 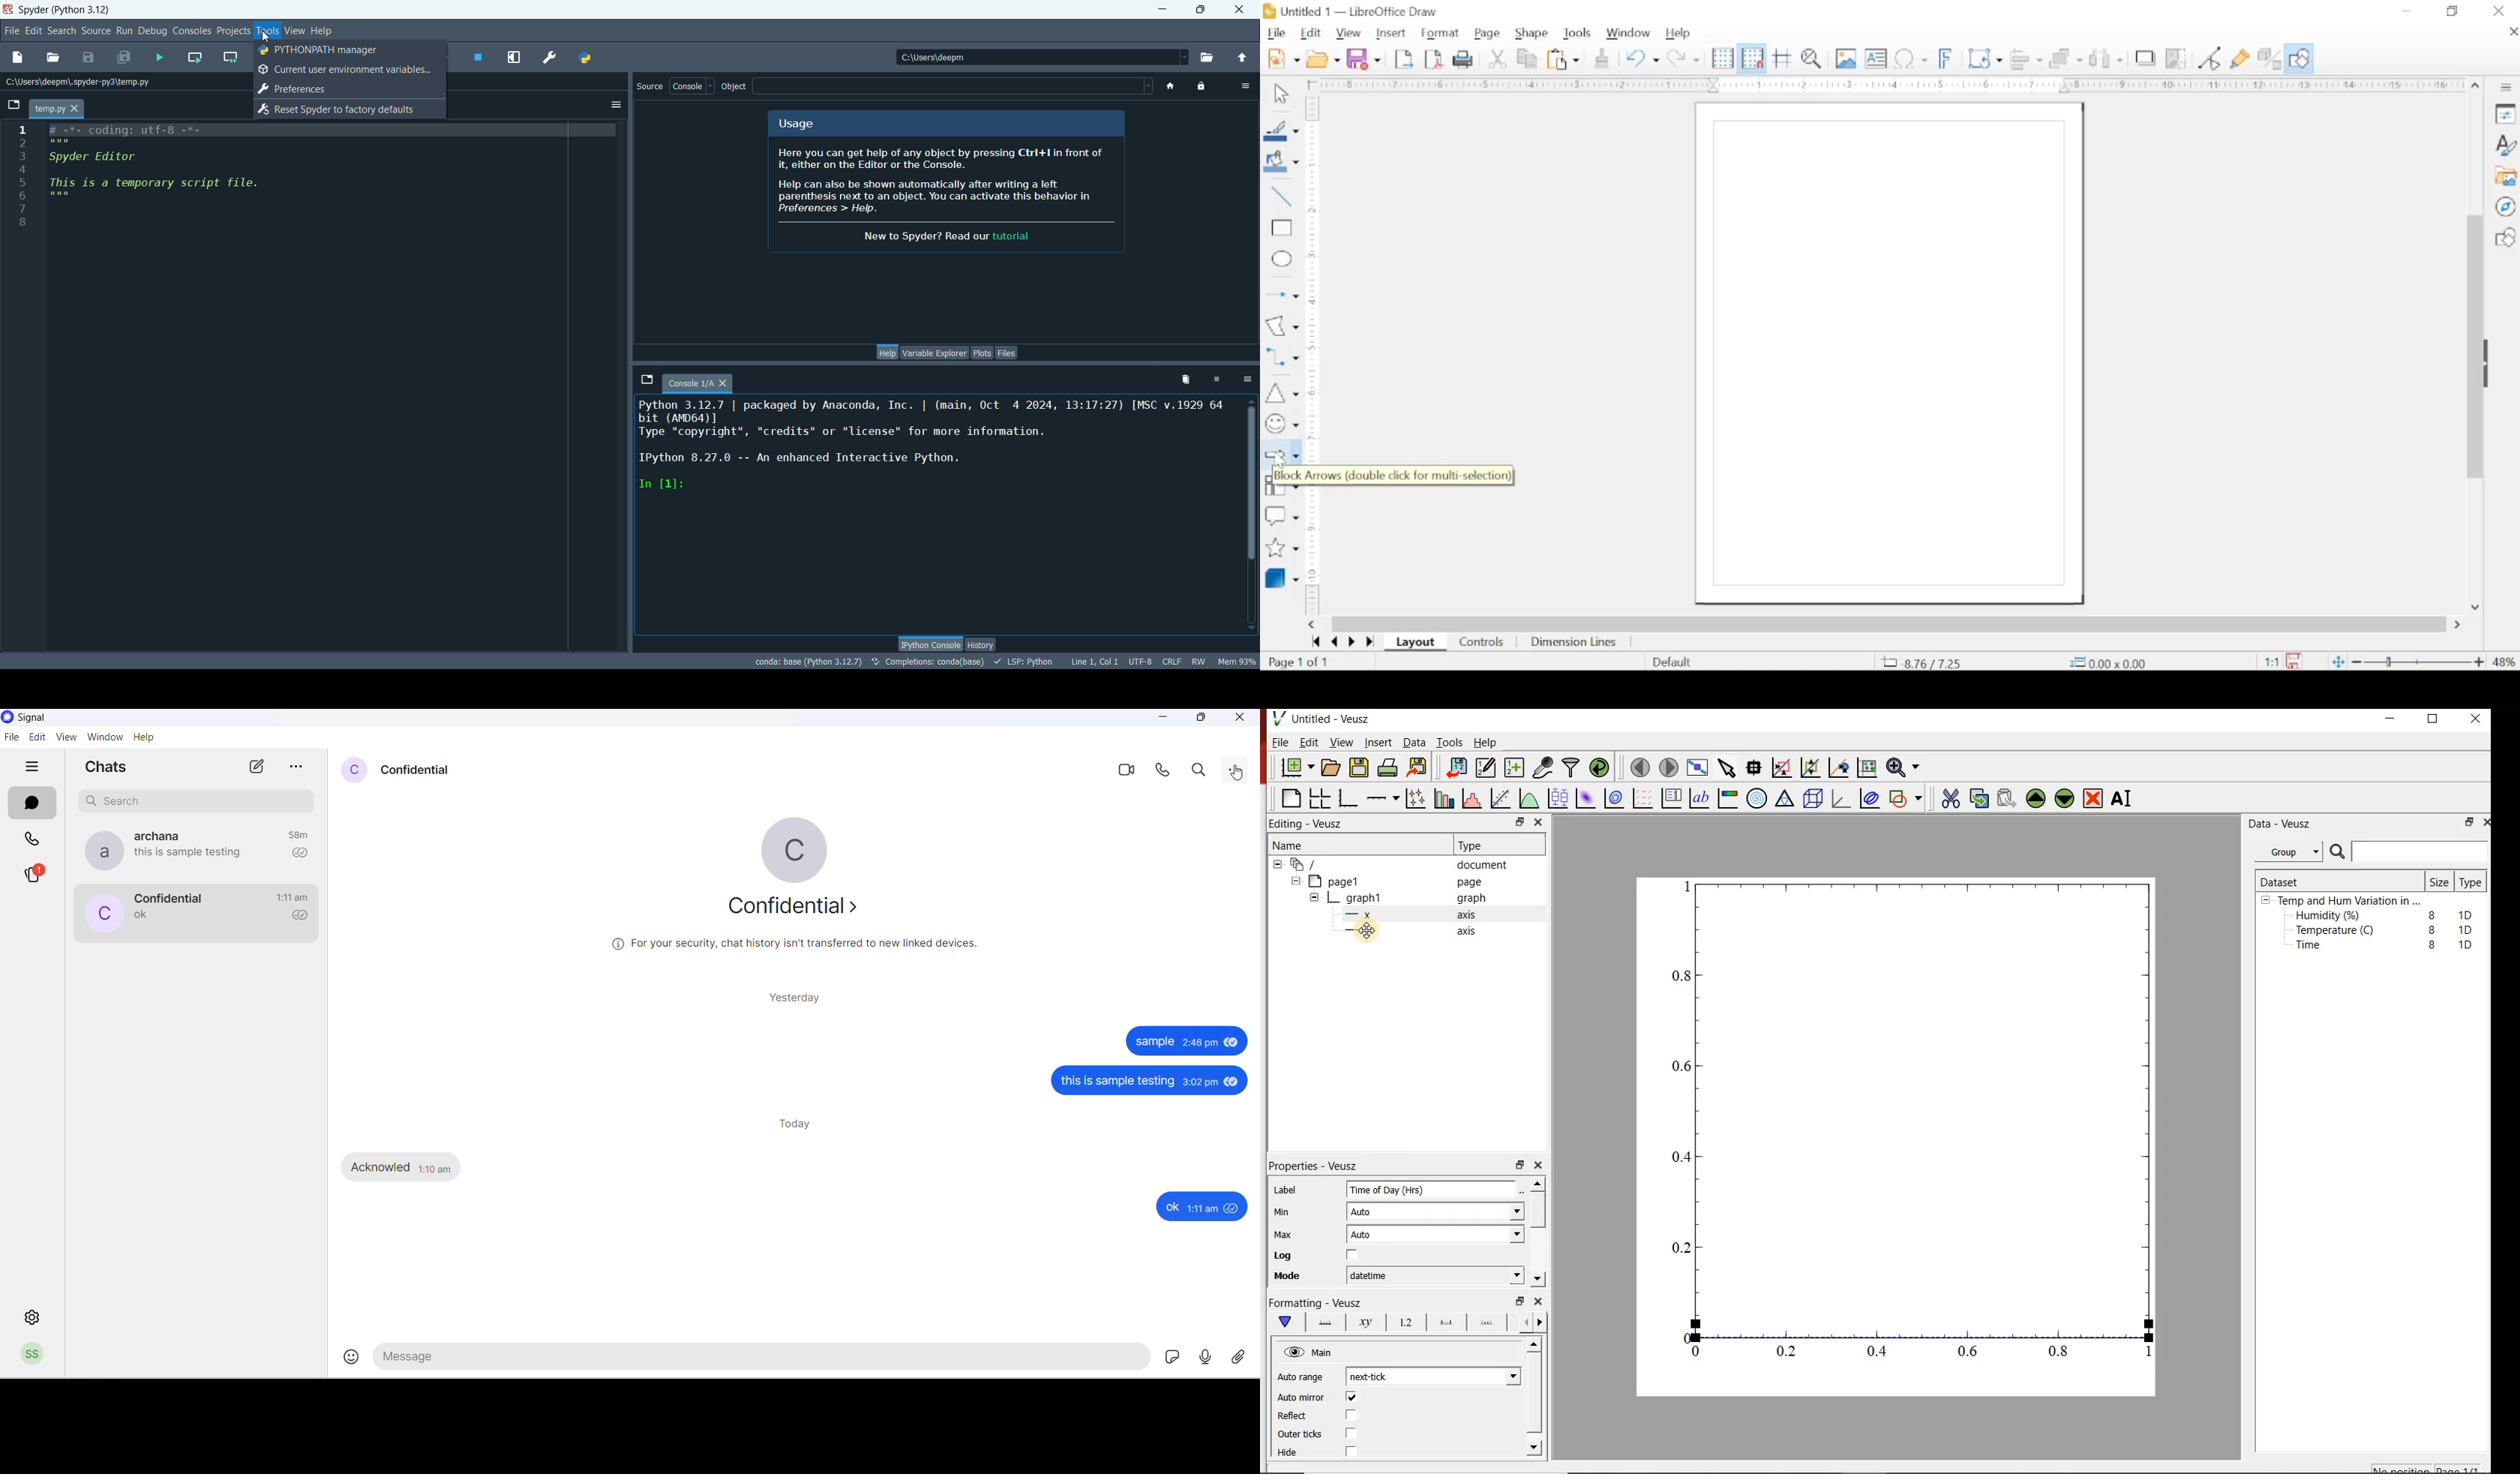 I want to click on search, so click(x=60, y=32).